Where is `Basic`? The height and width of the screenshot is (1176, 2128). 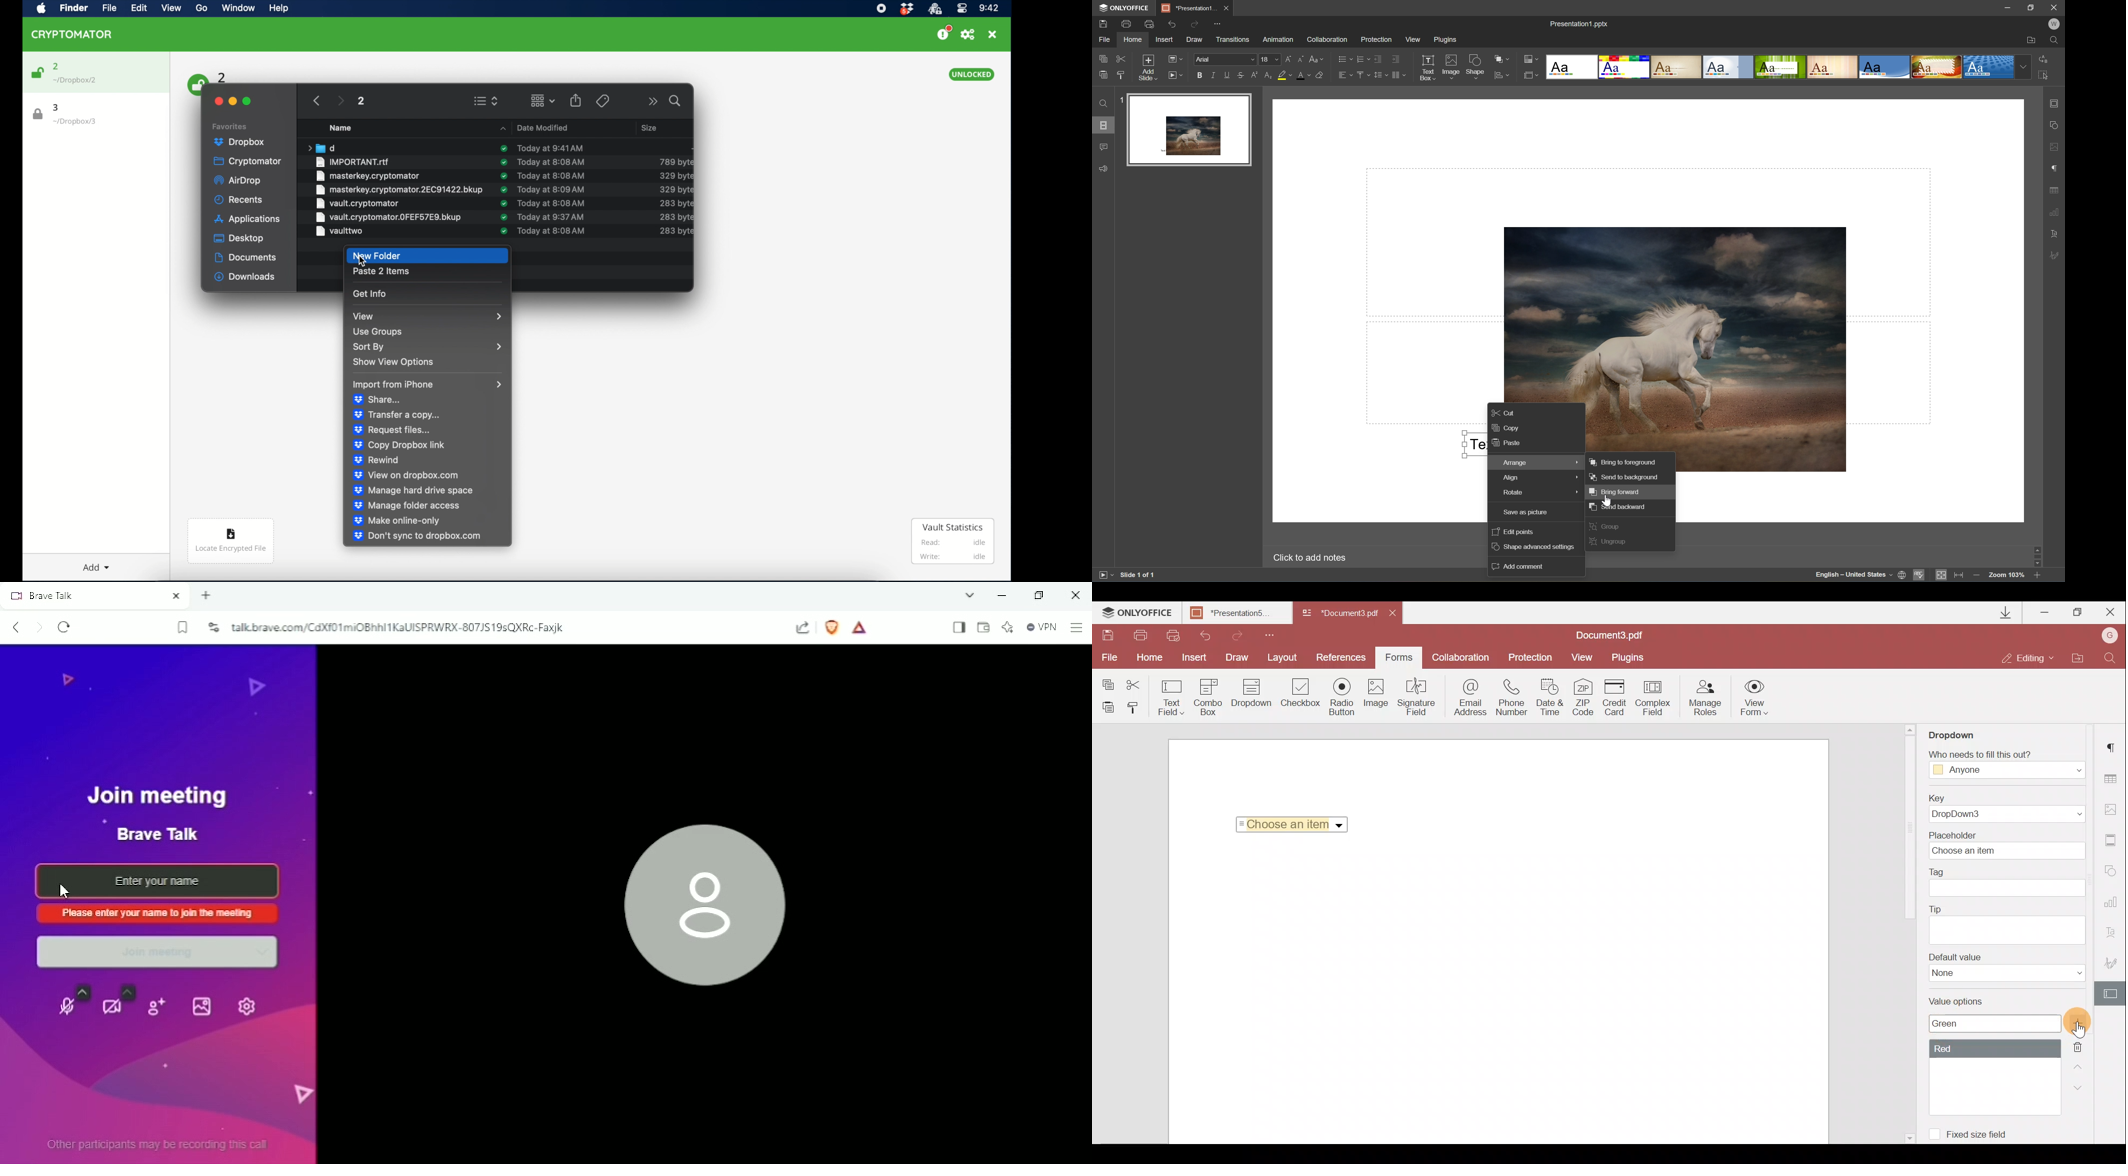
Basic is located at coordinates (1626, 67).